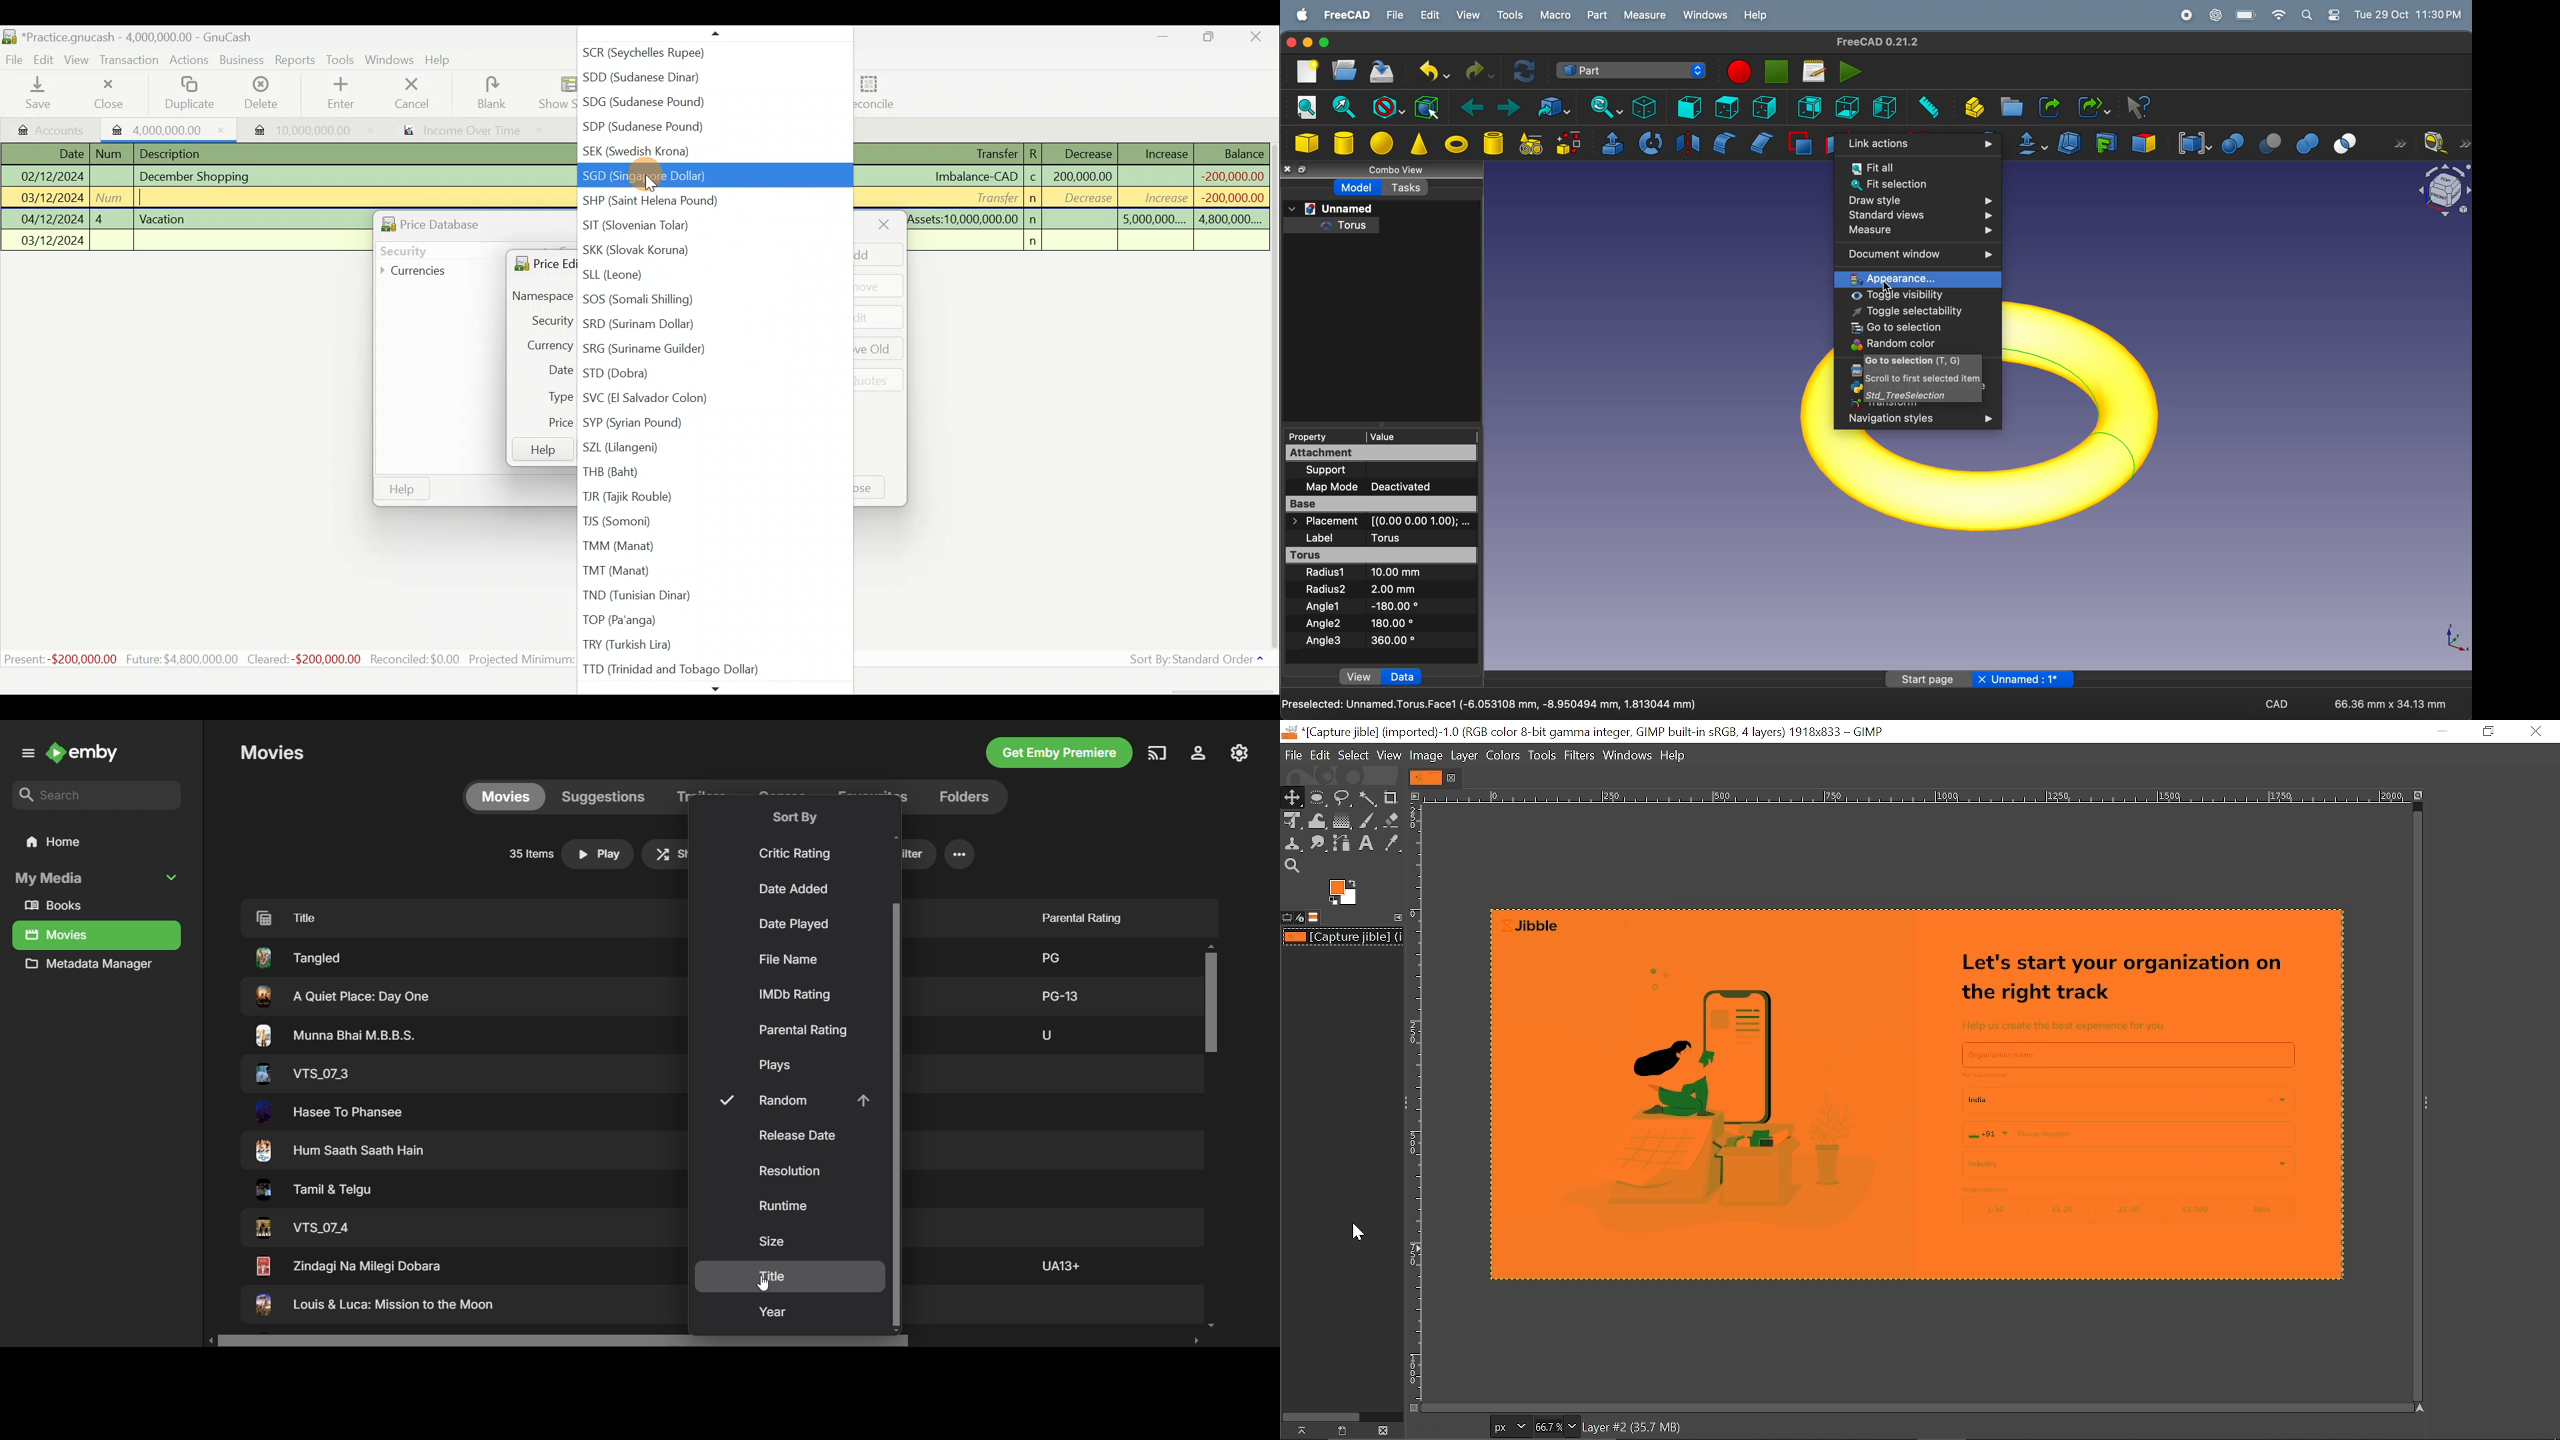  Describe the element at coordinates (1727, 107) in the screenshot. I see `top view` at that location.